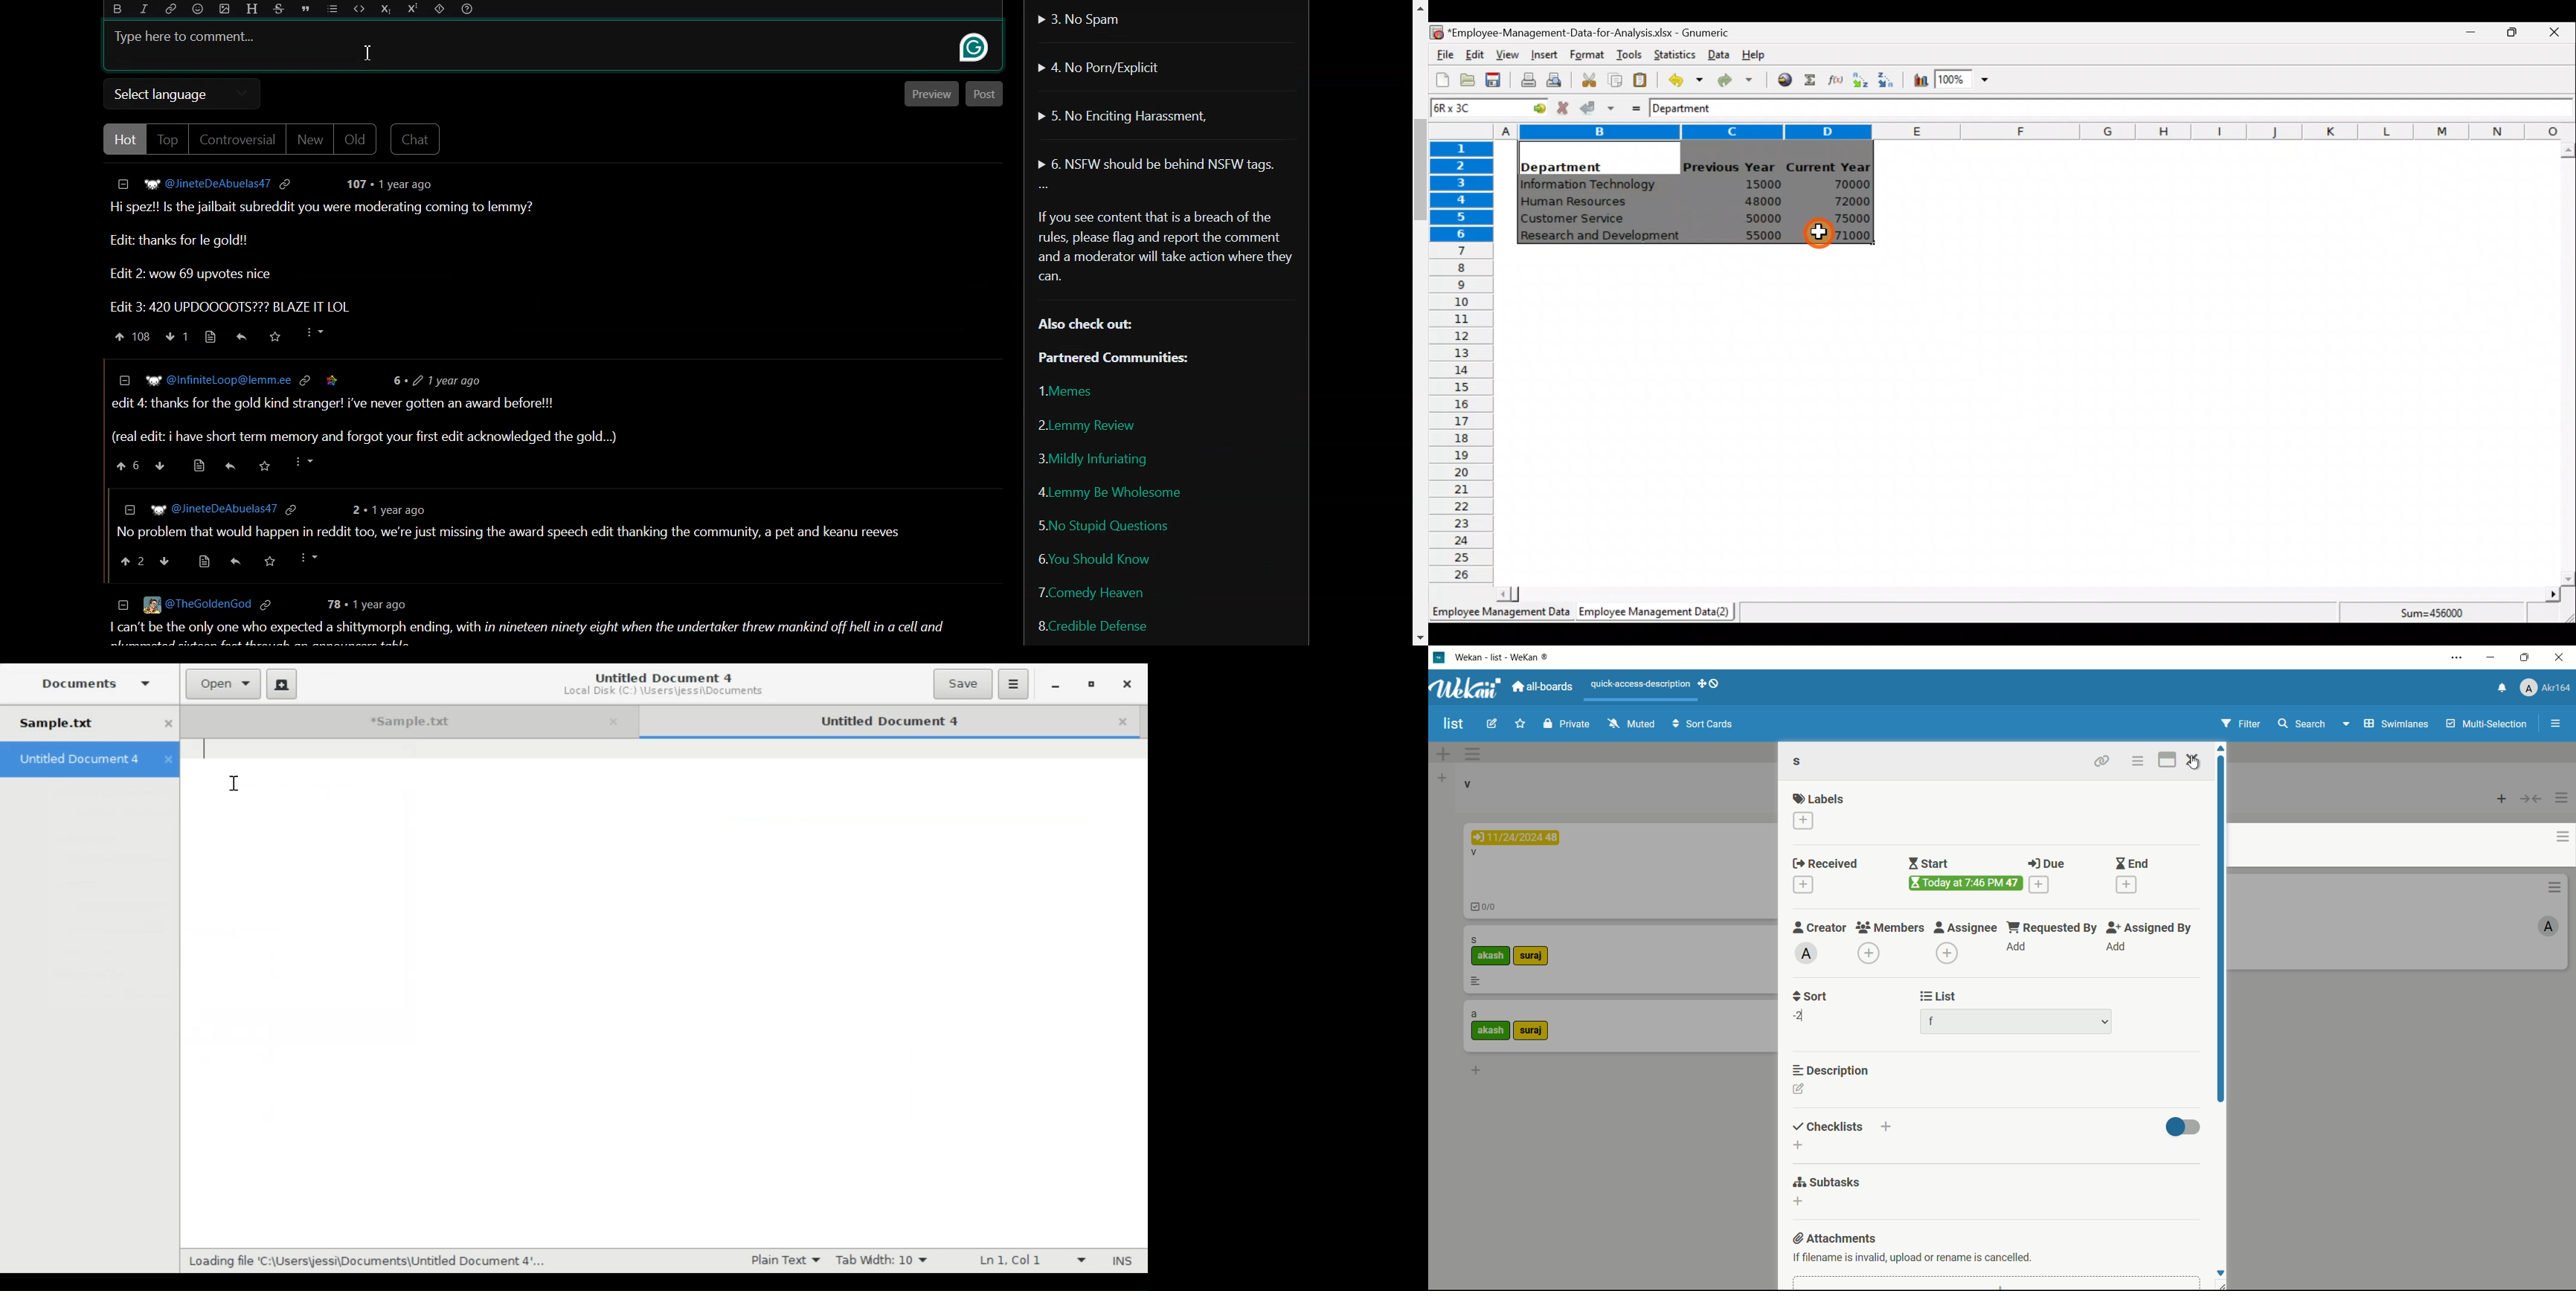 This screenshot has height=1316, width=2576. Describe the element at coordinates (1160, 165) in the screenshot. I see `NSFW should be behind NSFW tags` at that location.